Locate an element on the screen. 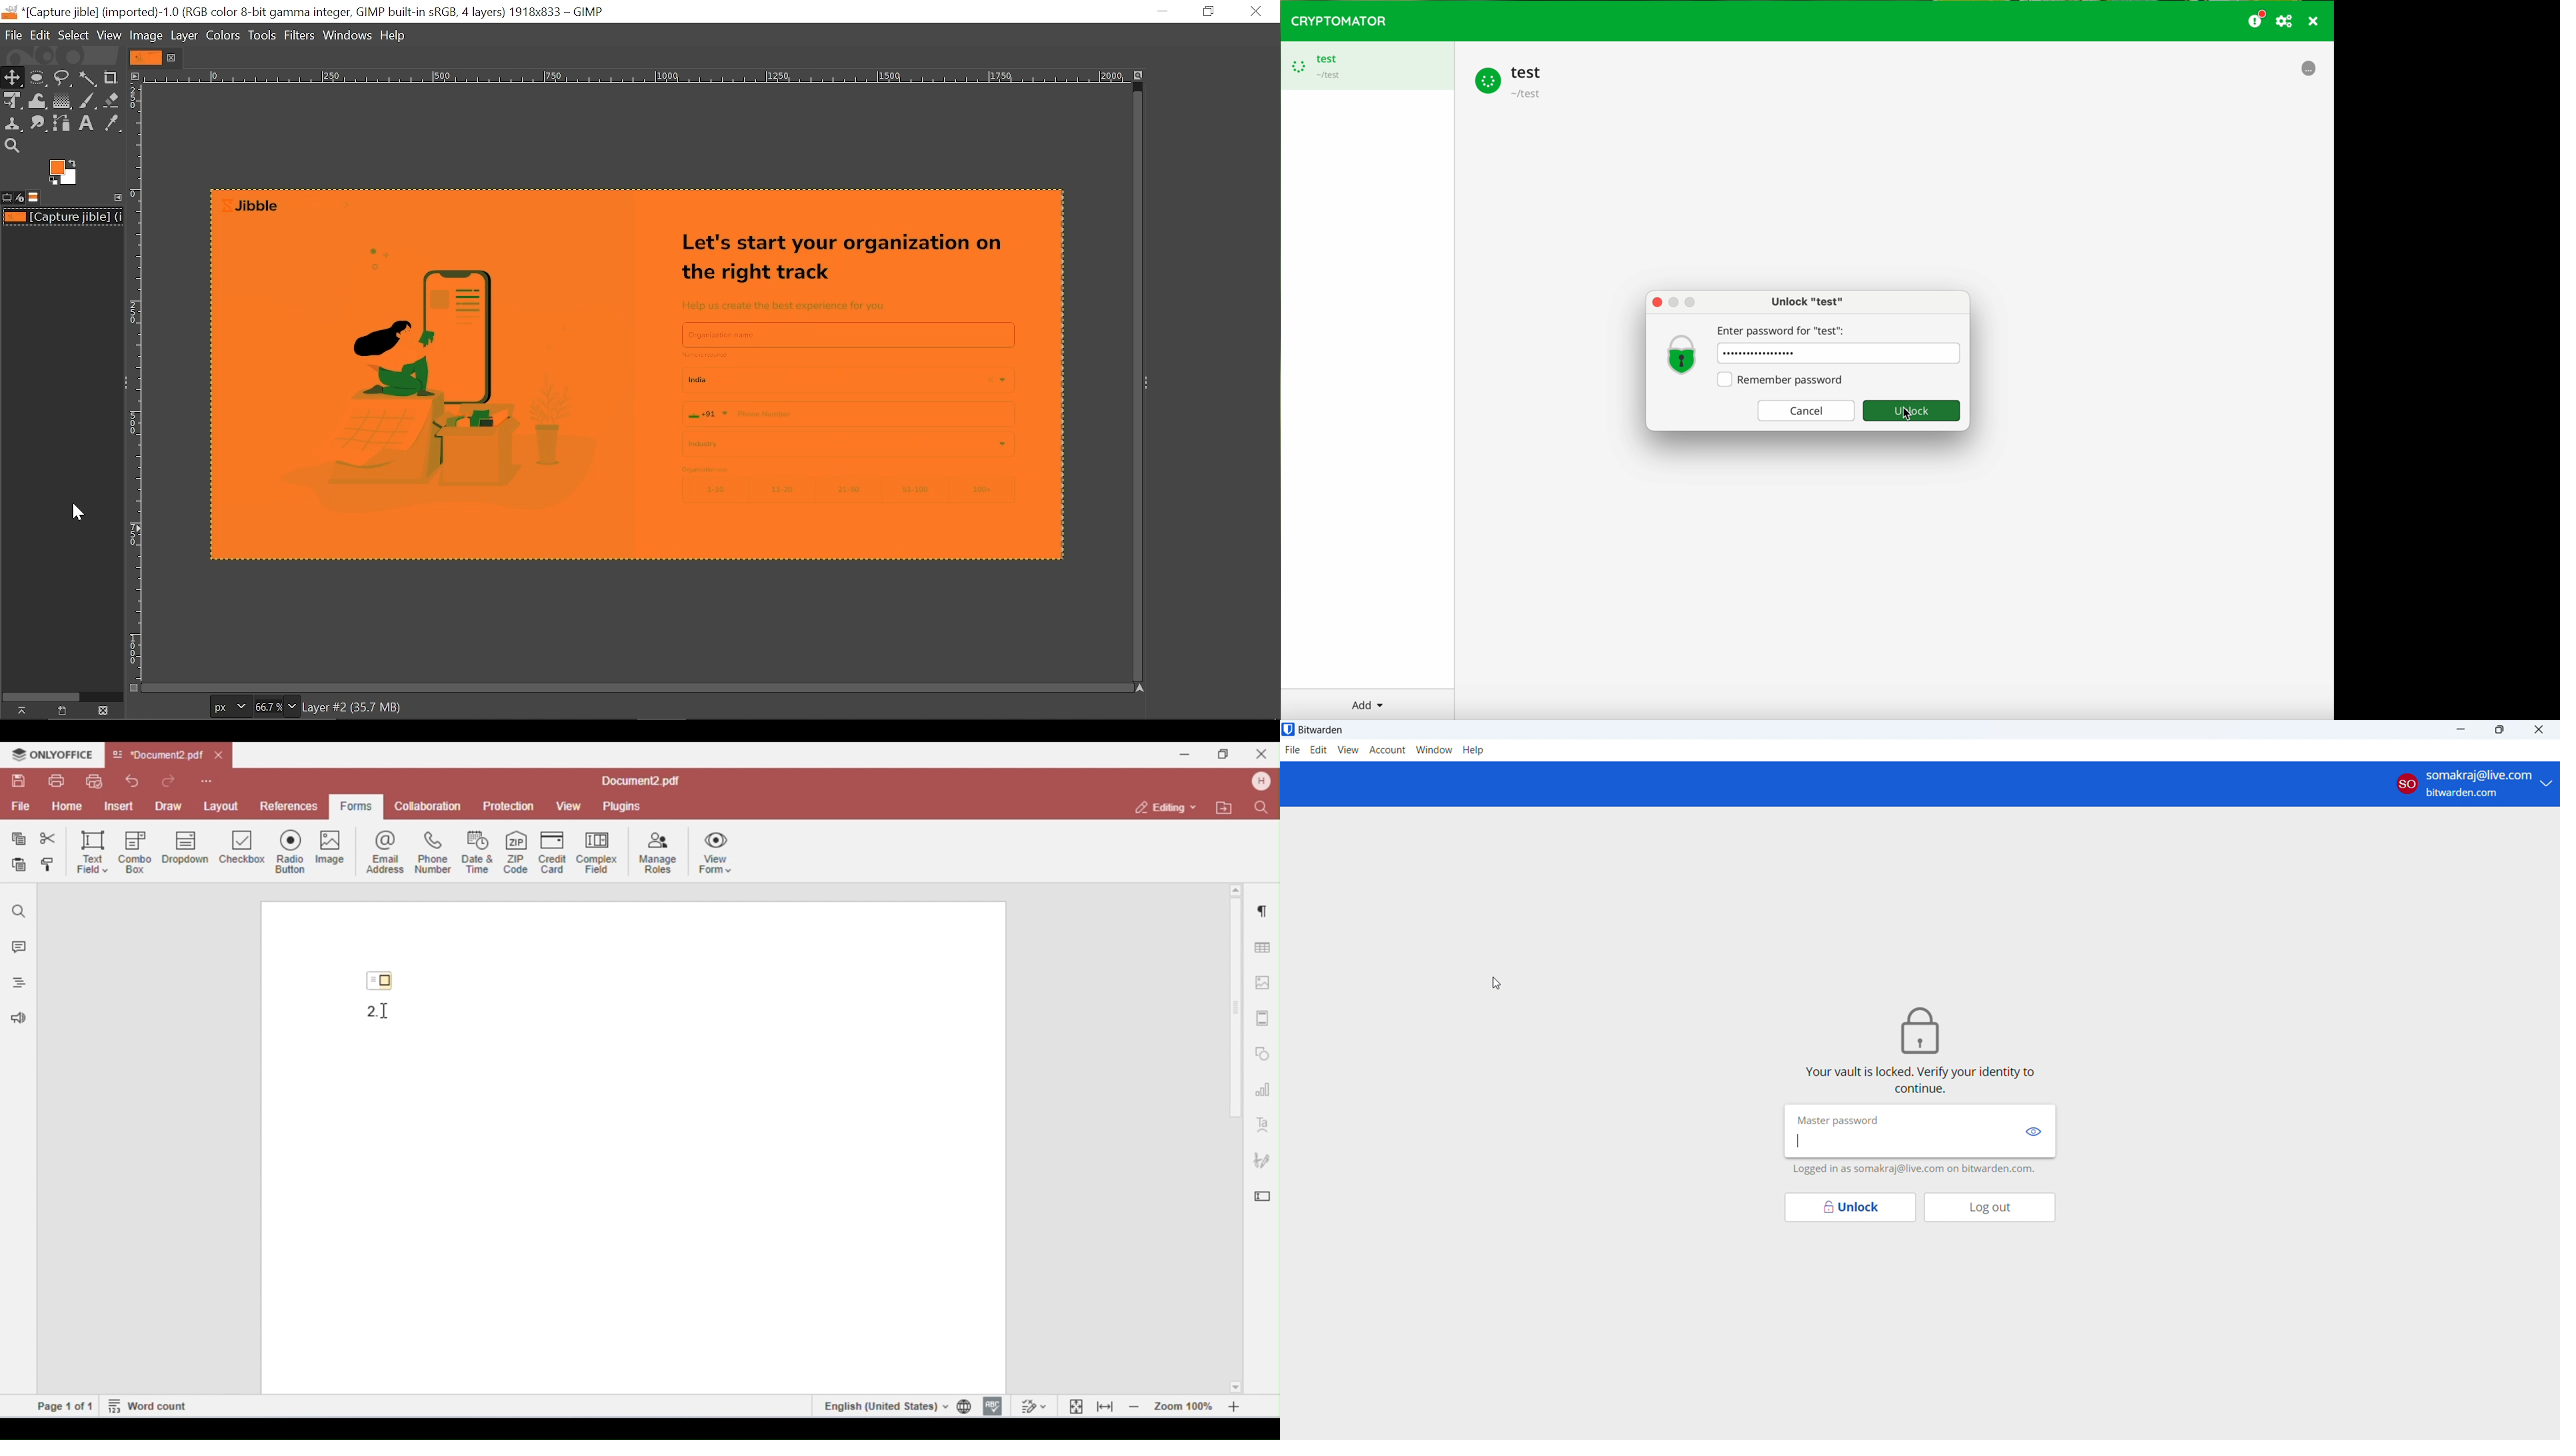 Image resolution: width=2576 pixels, height=1456 pixels. unlocking vault is located at coordinates (1511, 81).